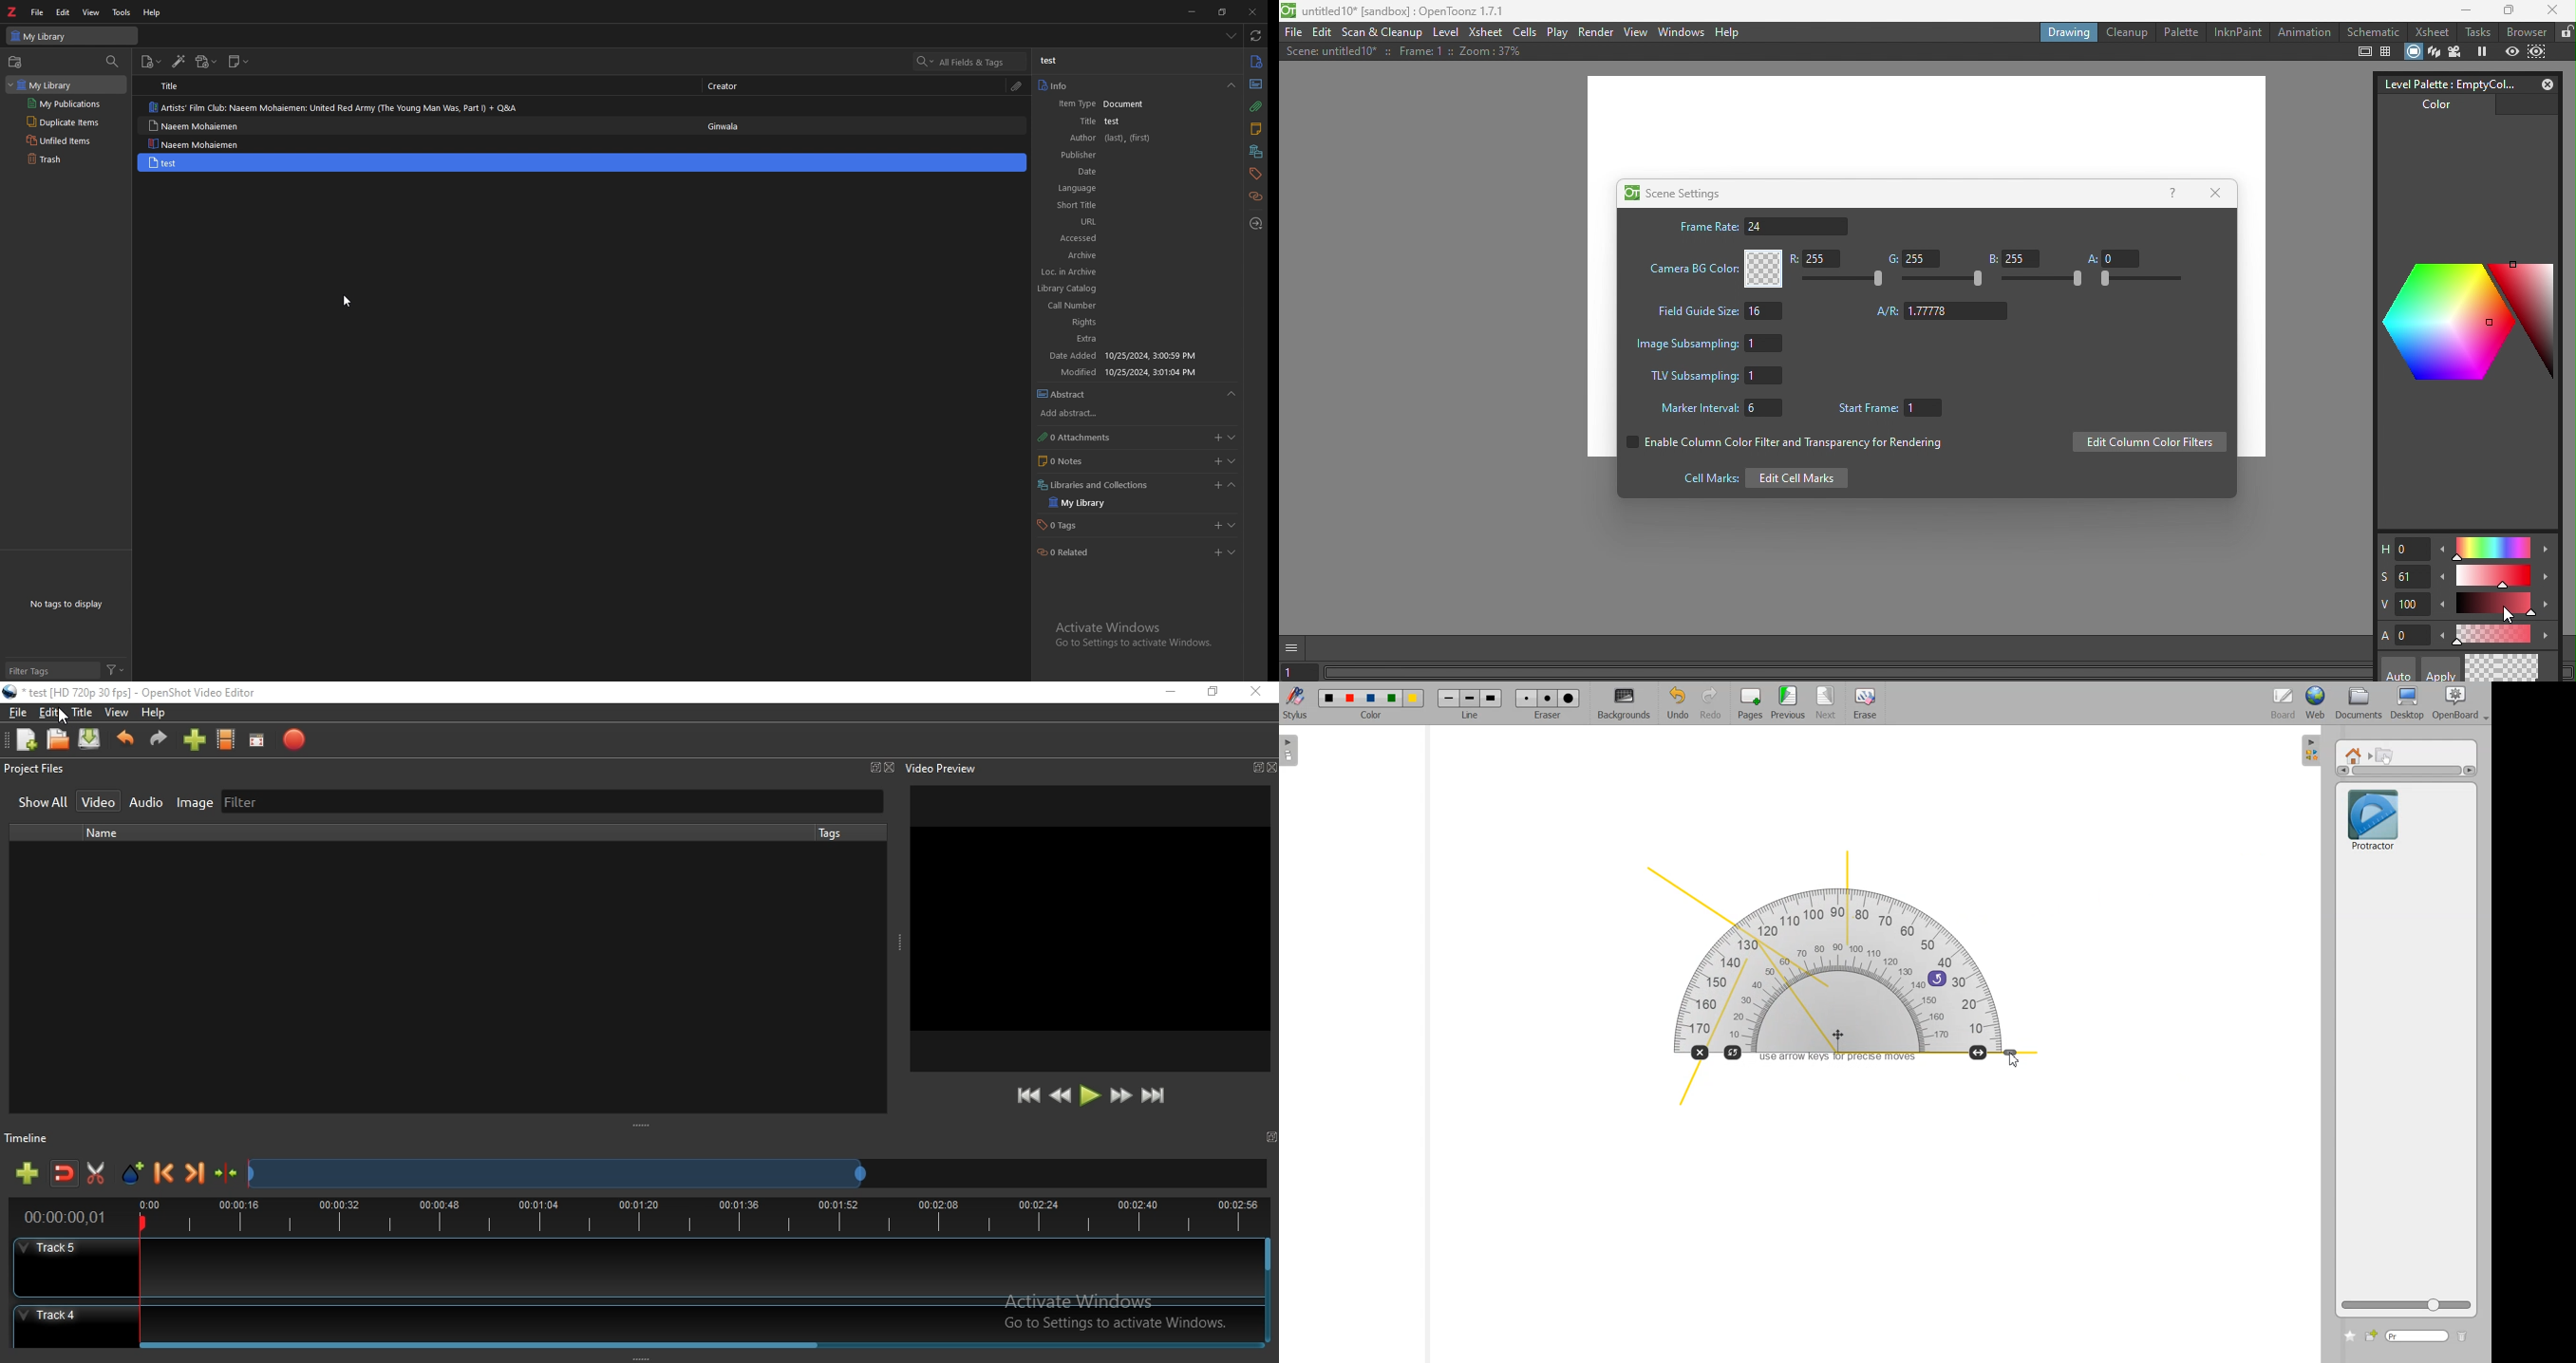  Describe the element at coordinates (17, 62) in the screenshot. I see `new collection` at that location.